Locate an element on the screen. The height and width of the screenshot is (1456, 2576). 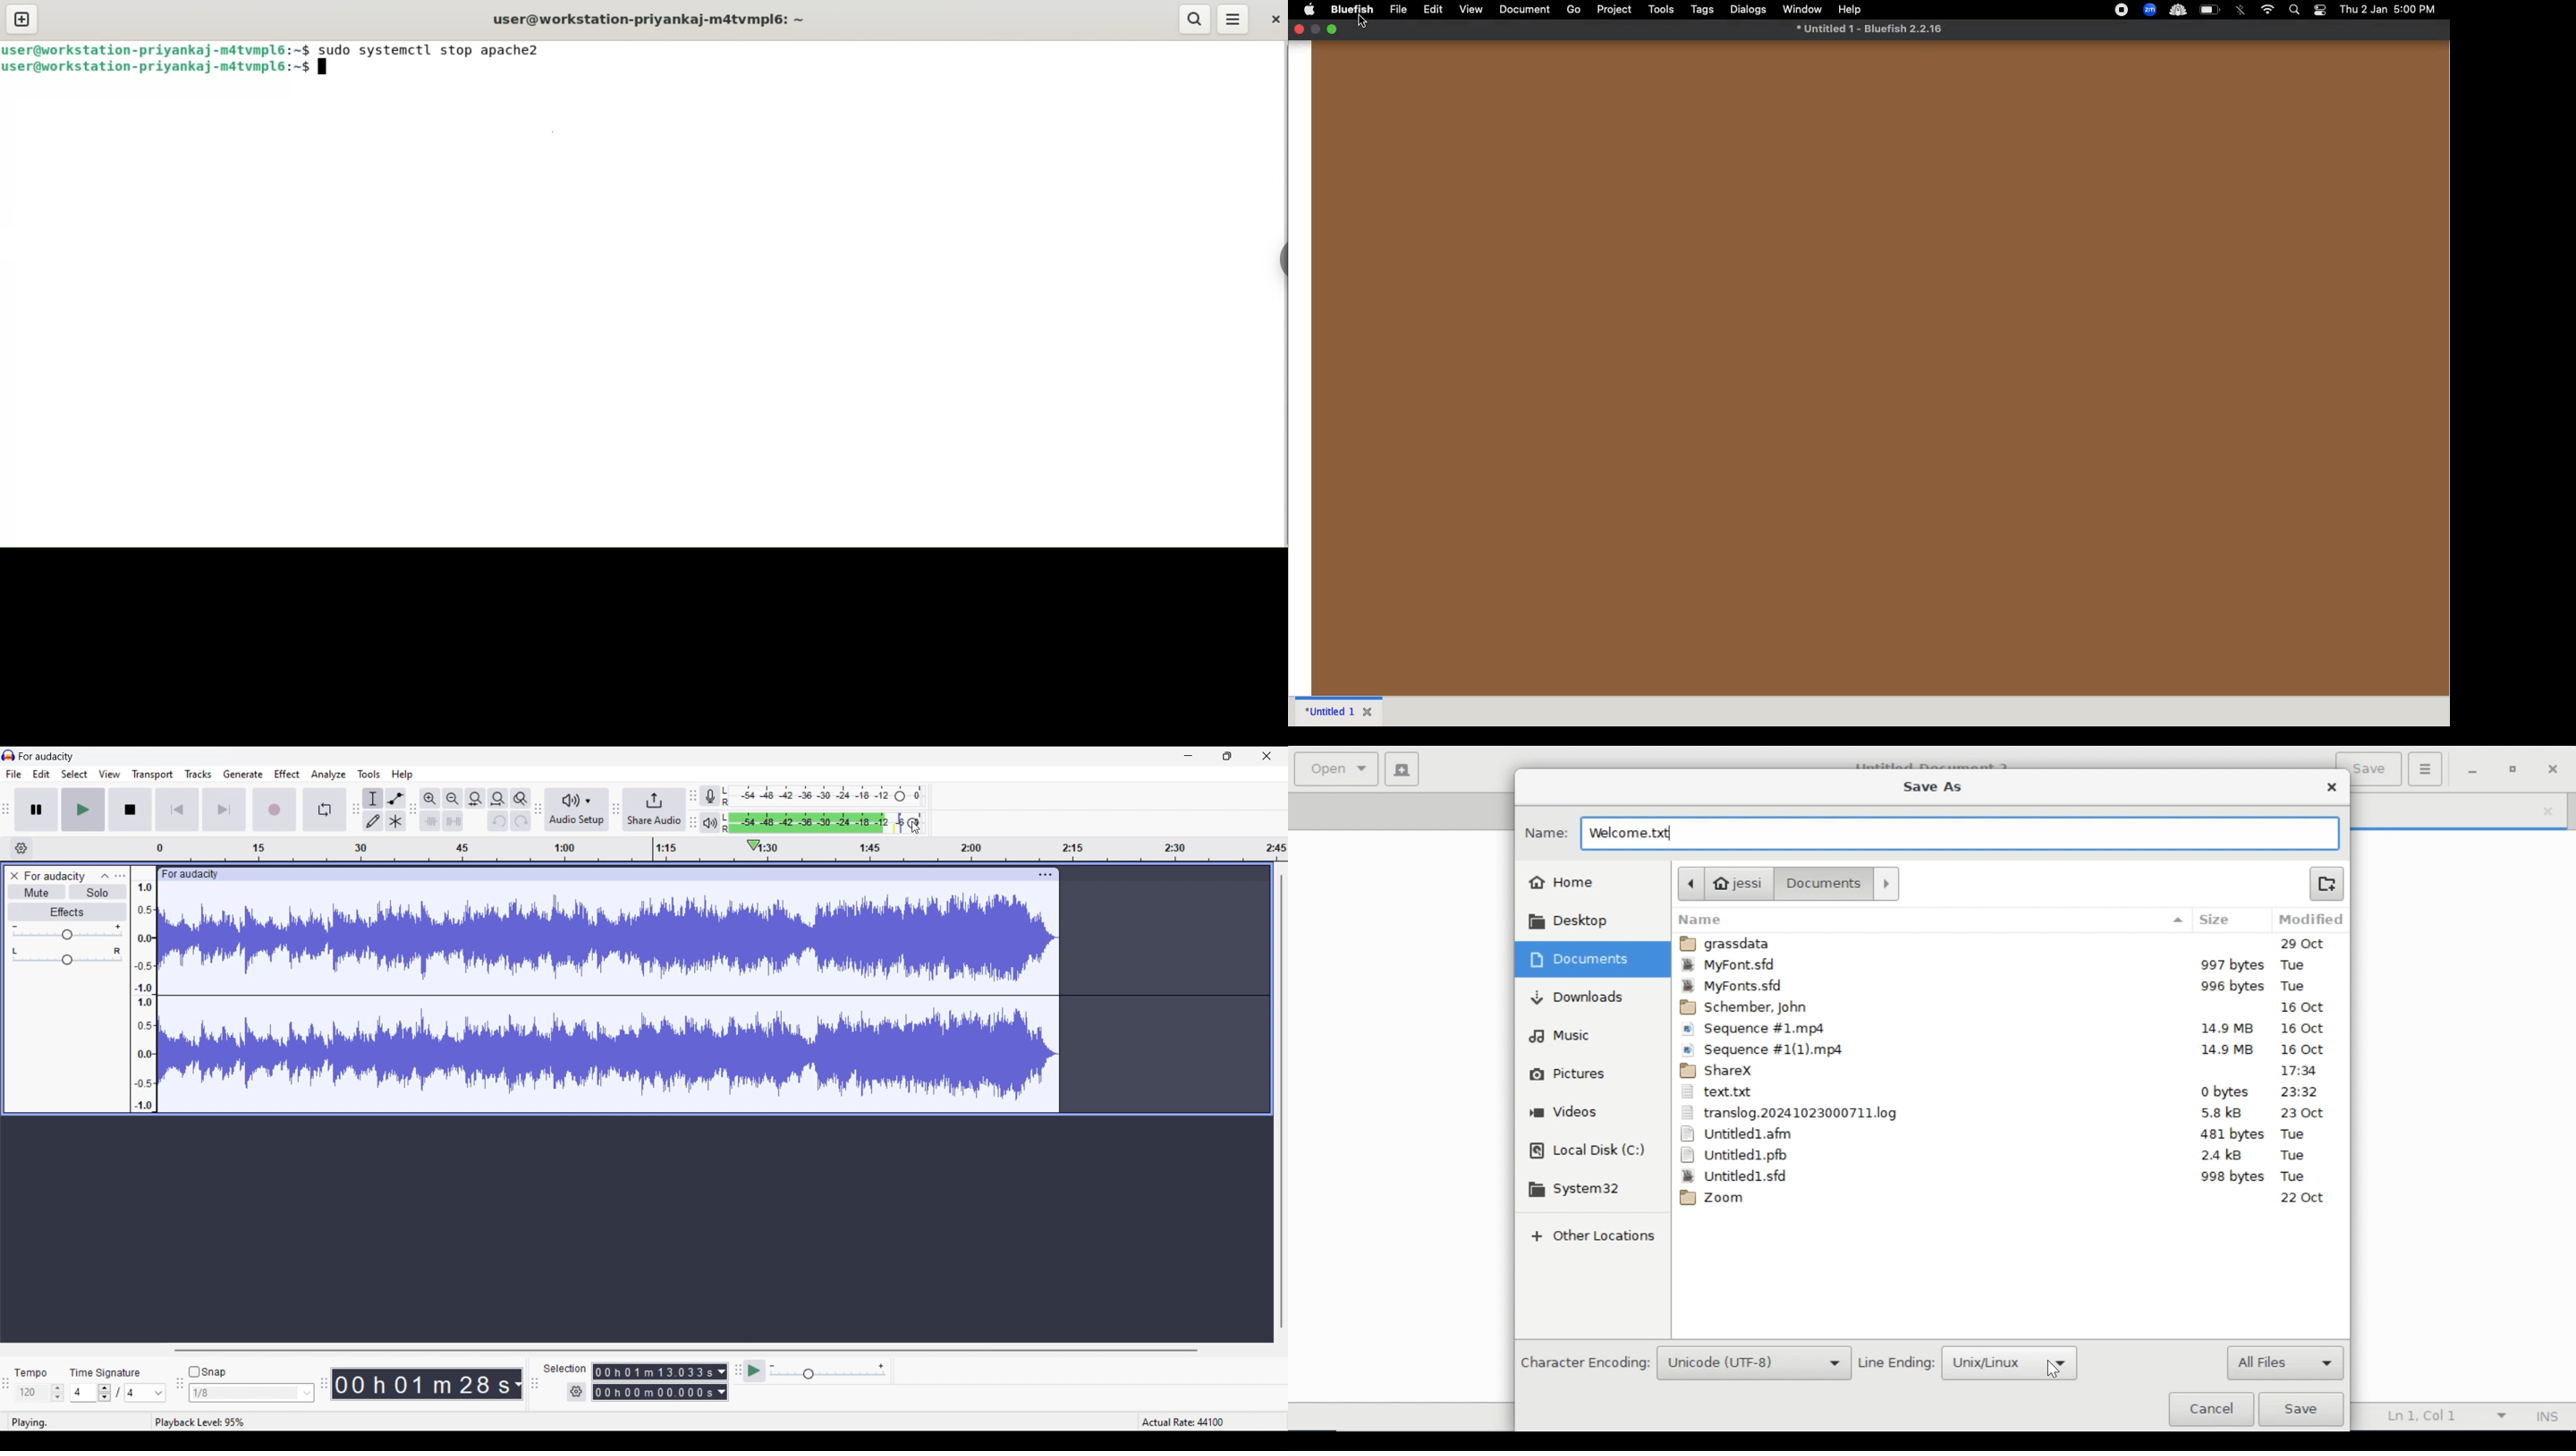
Mute is located at coordinates (38, 891).